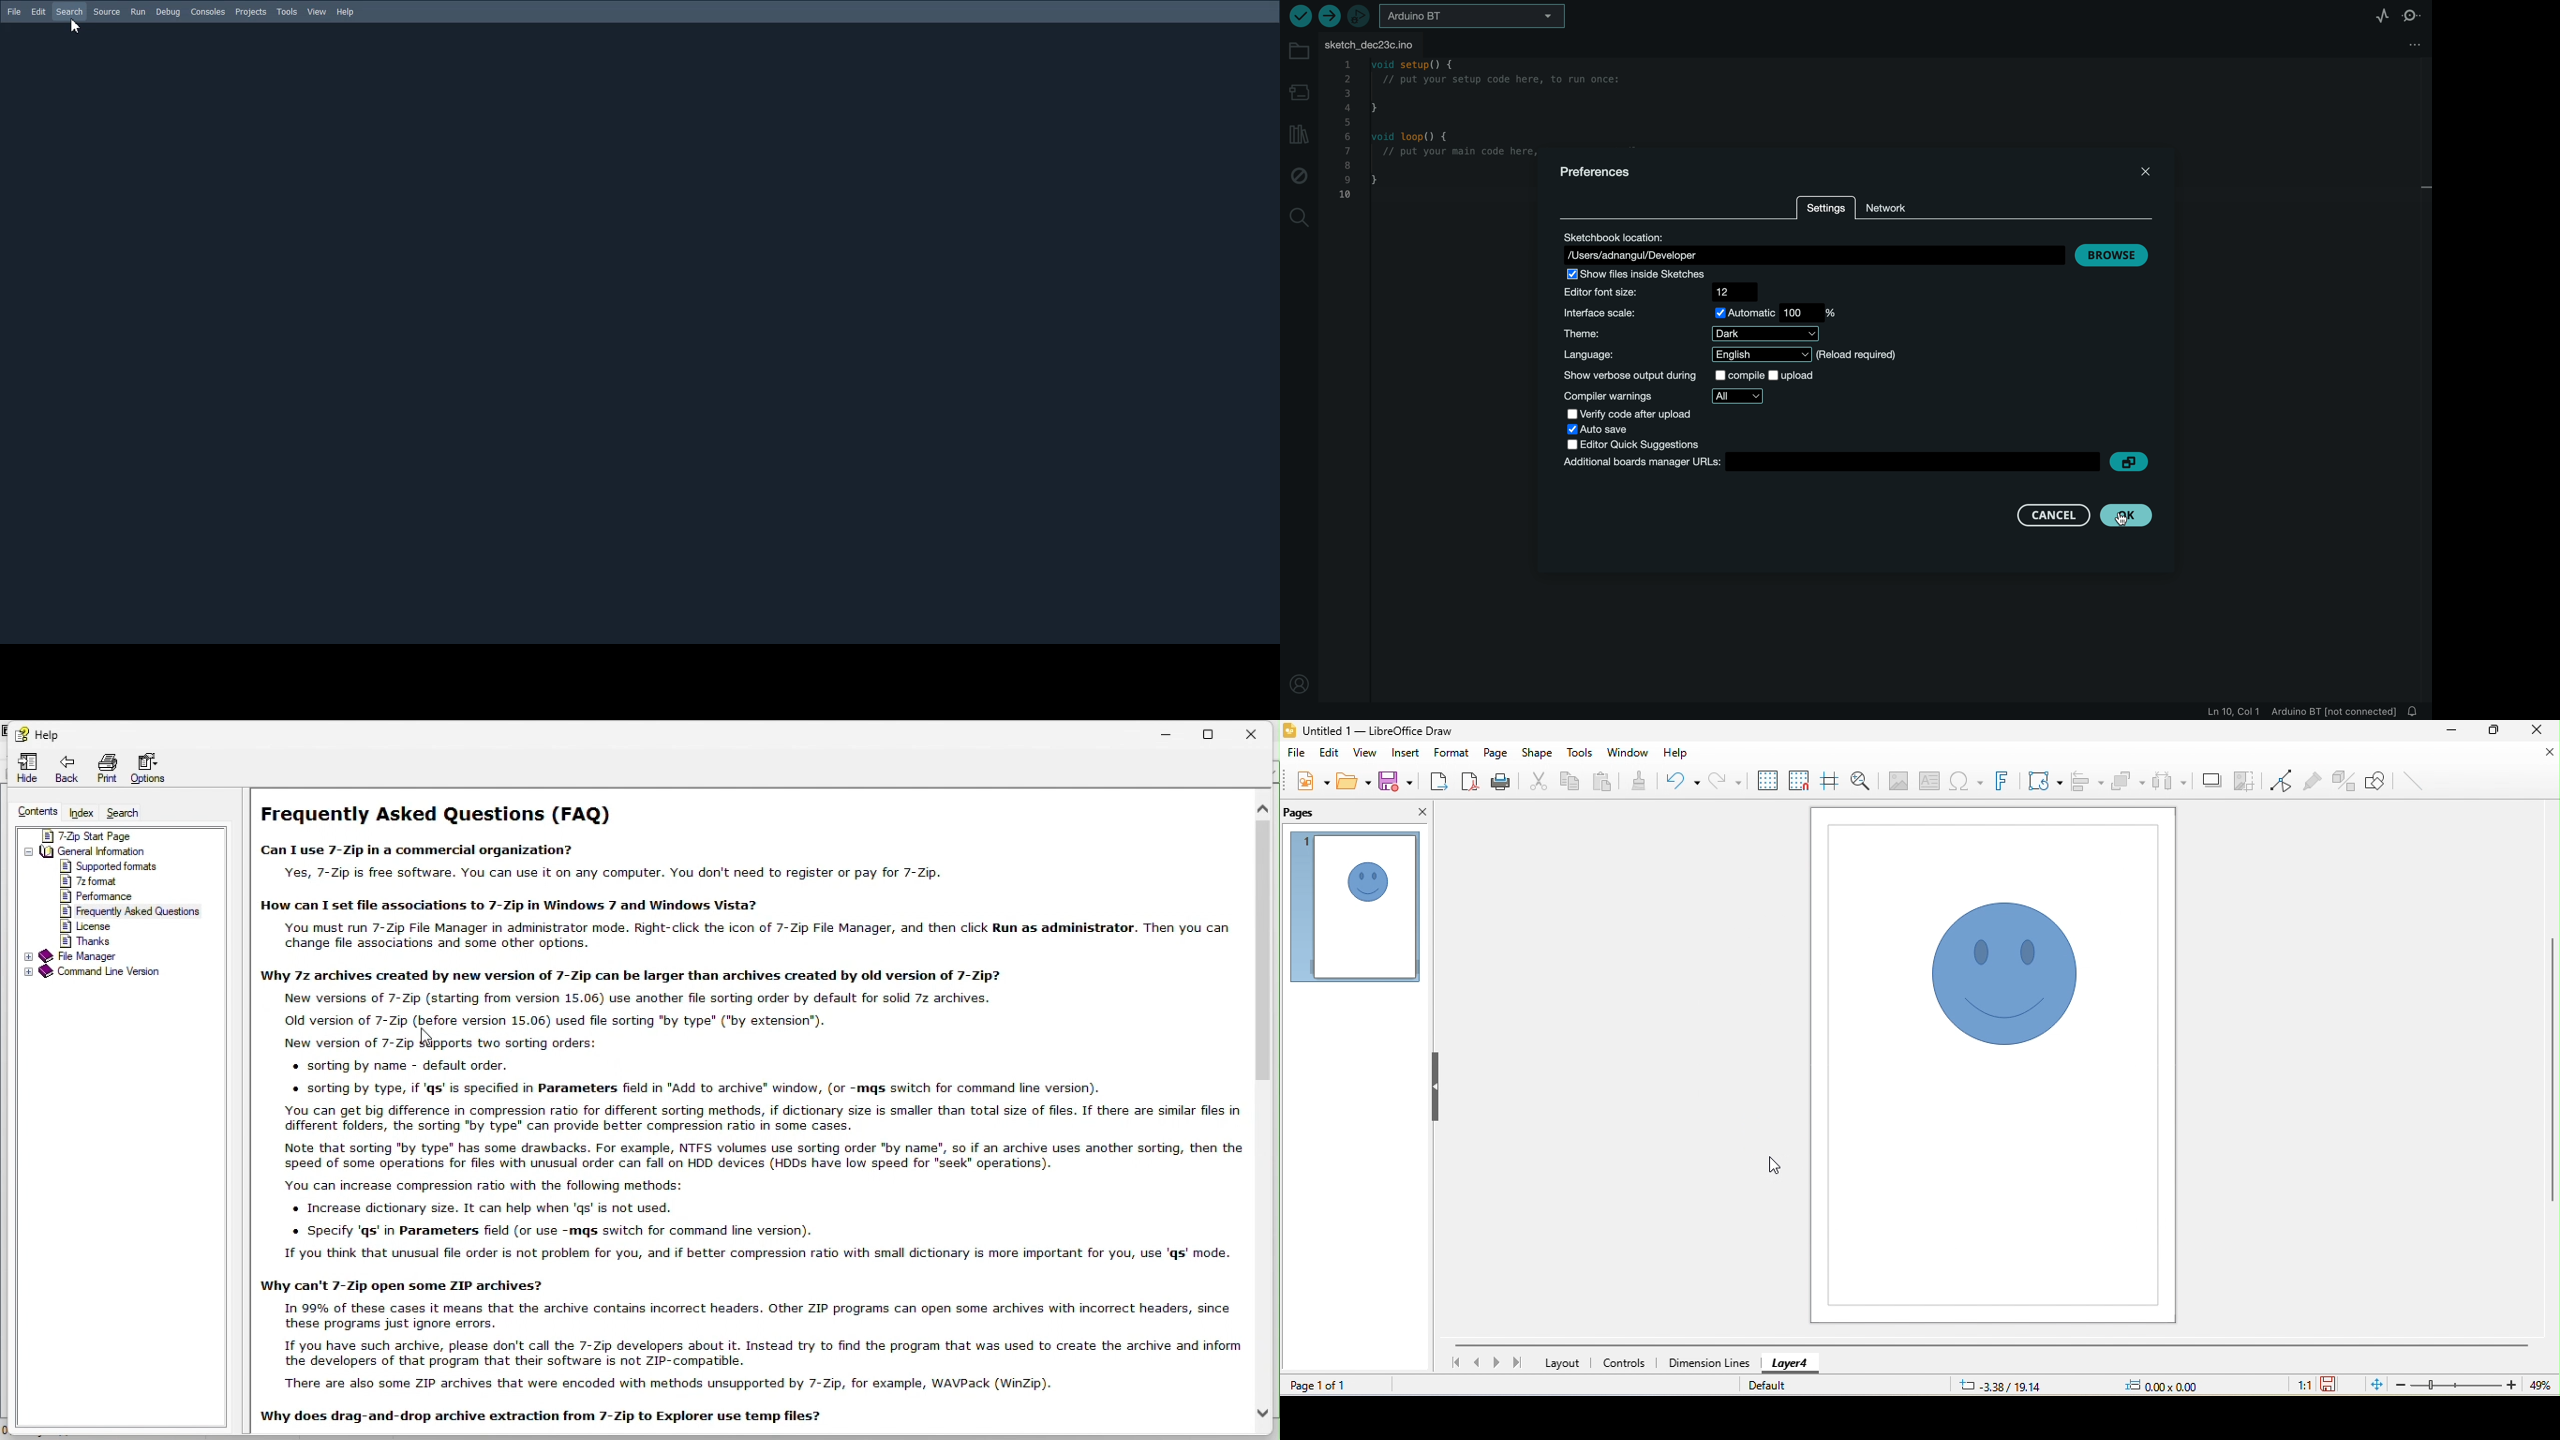  What do you see at coordinates (1471, 780) in the screenshot?
I see `export directly as pdf` at bounding box center [1471, 780].